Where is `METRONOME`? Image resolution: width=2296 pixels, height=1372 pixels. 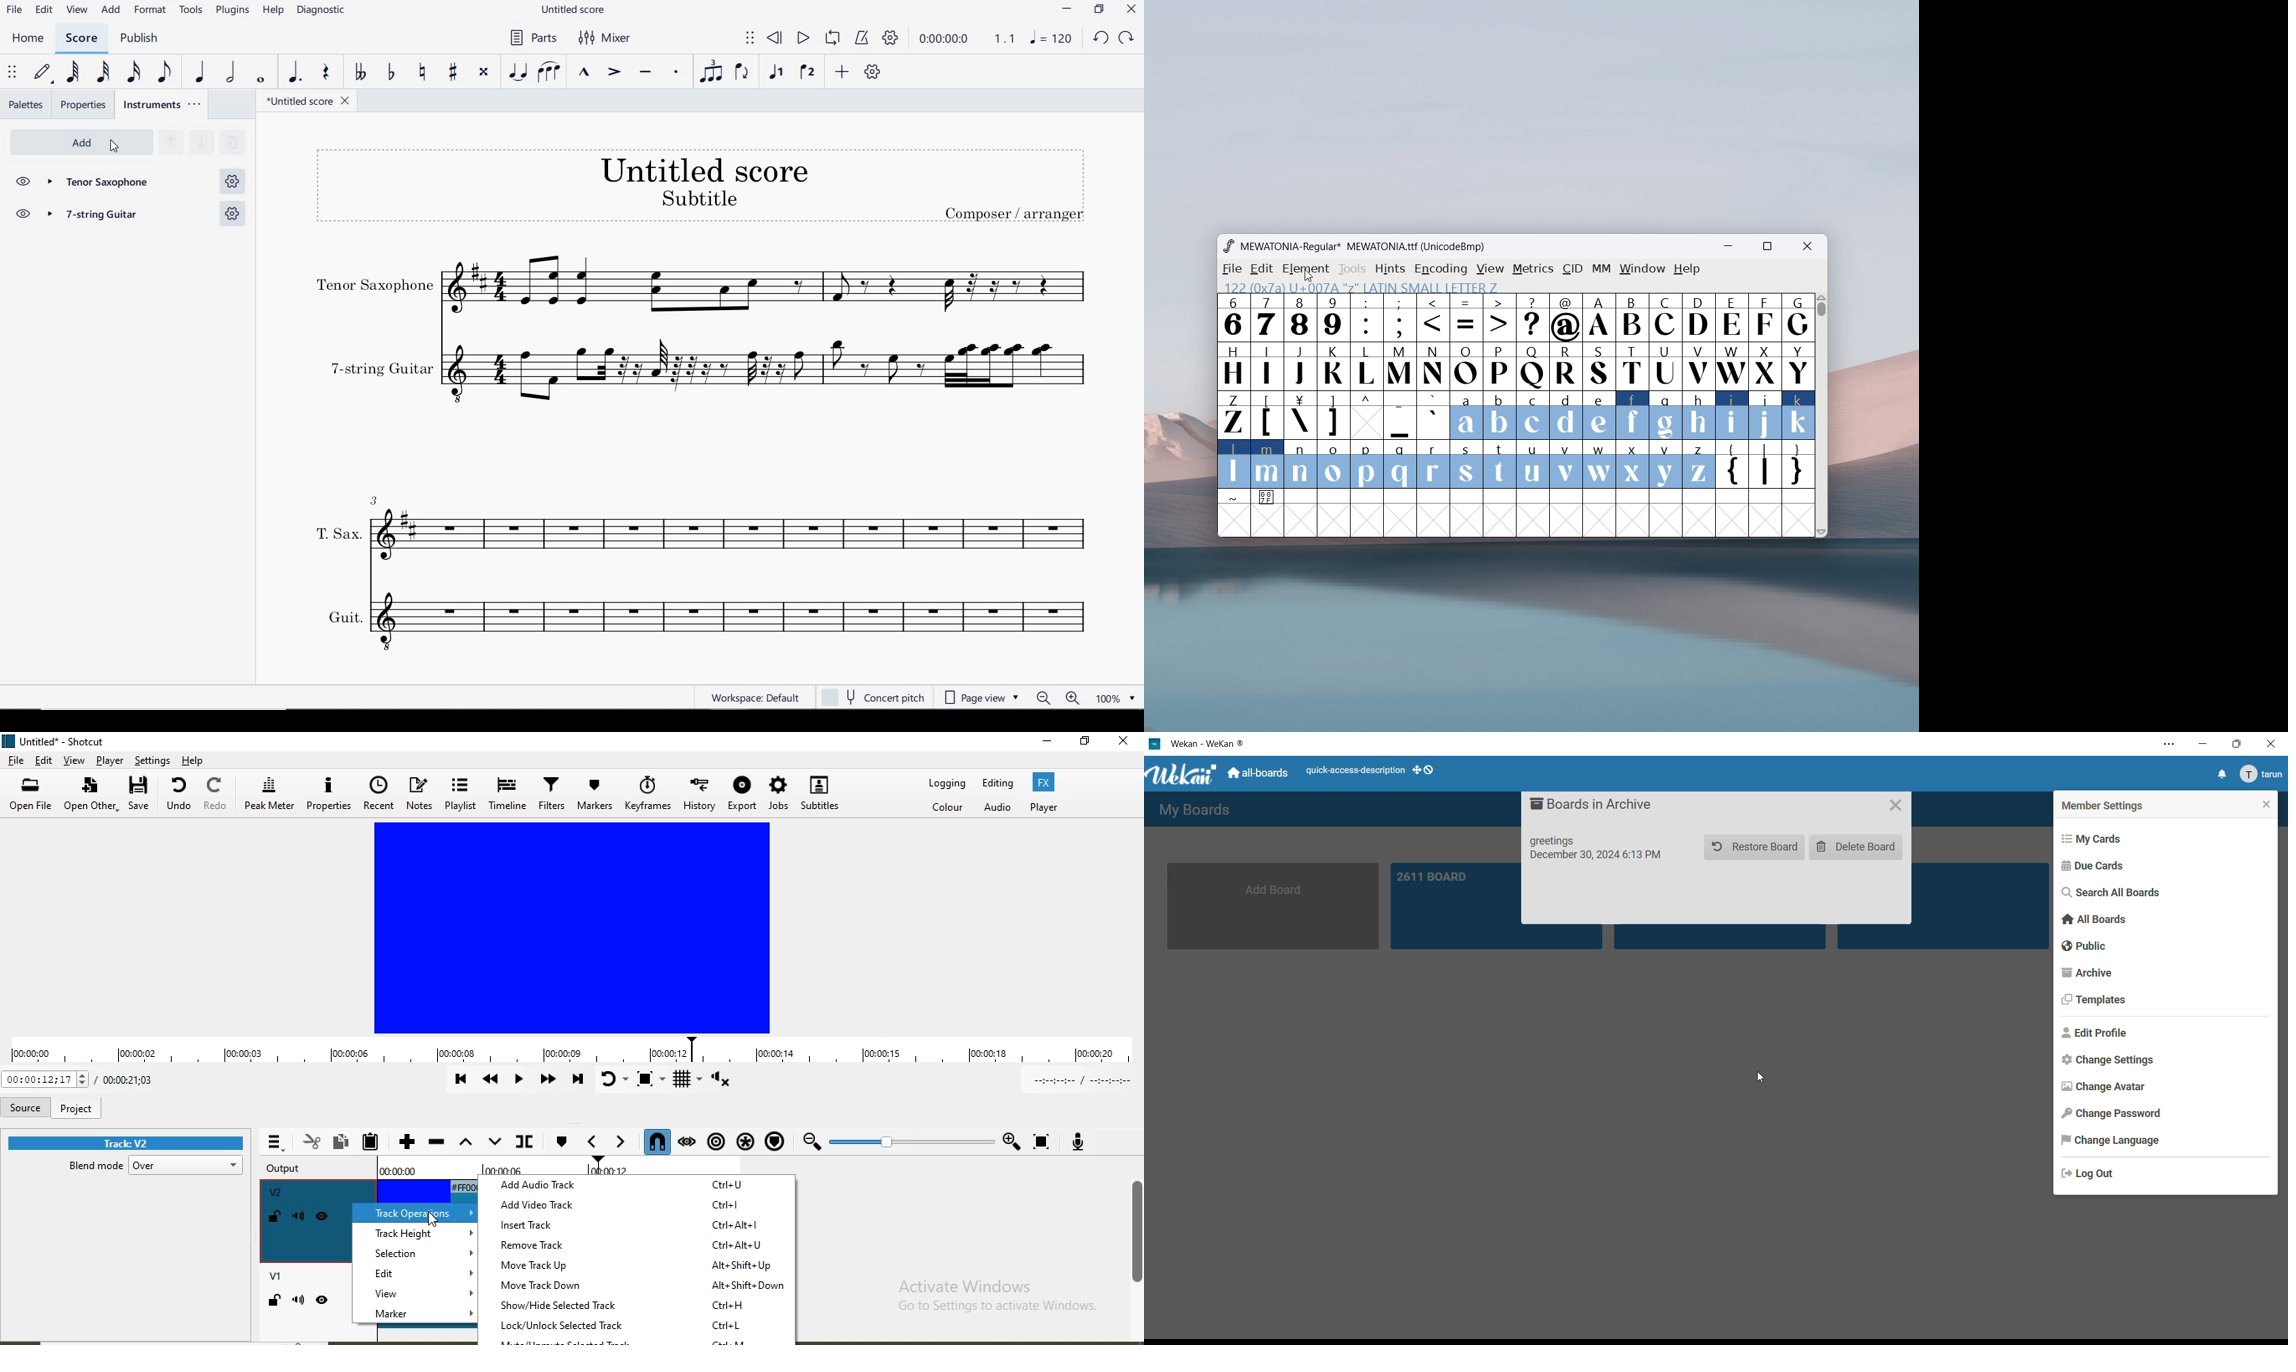 METRONOME is located at coordinates (861, 39).